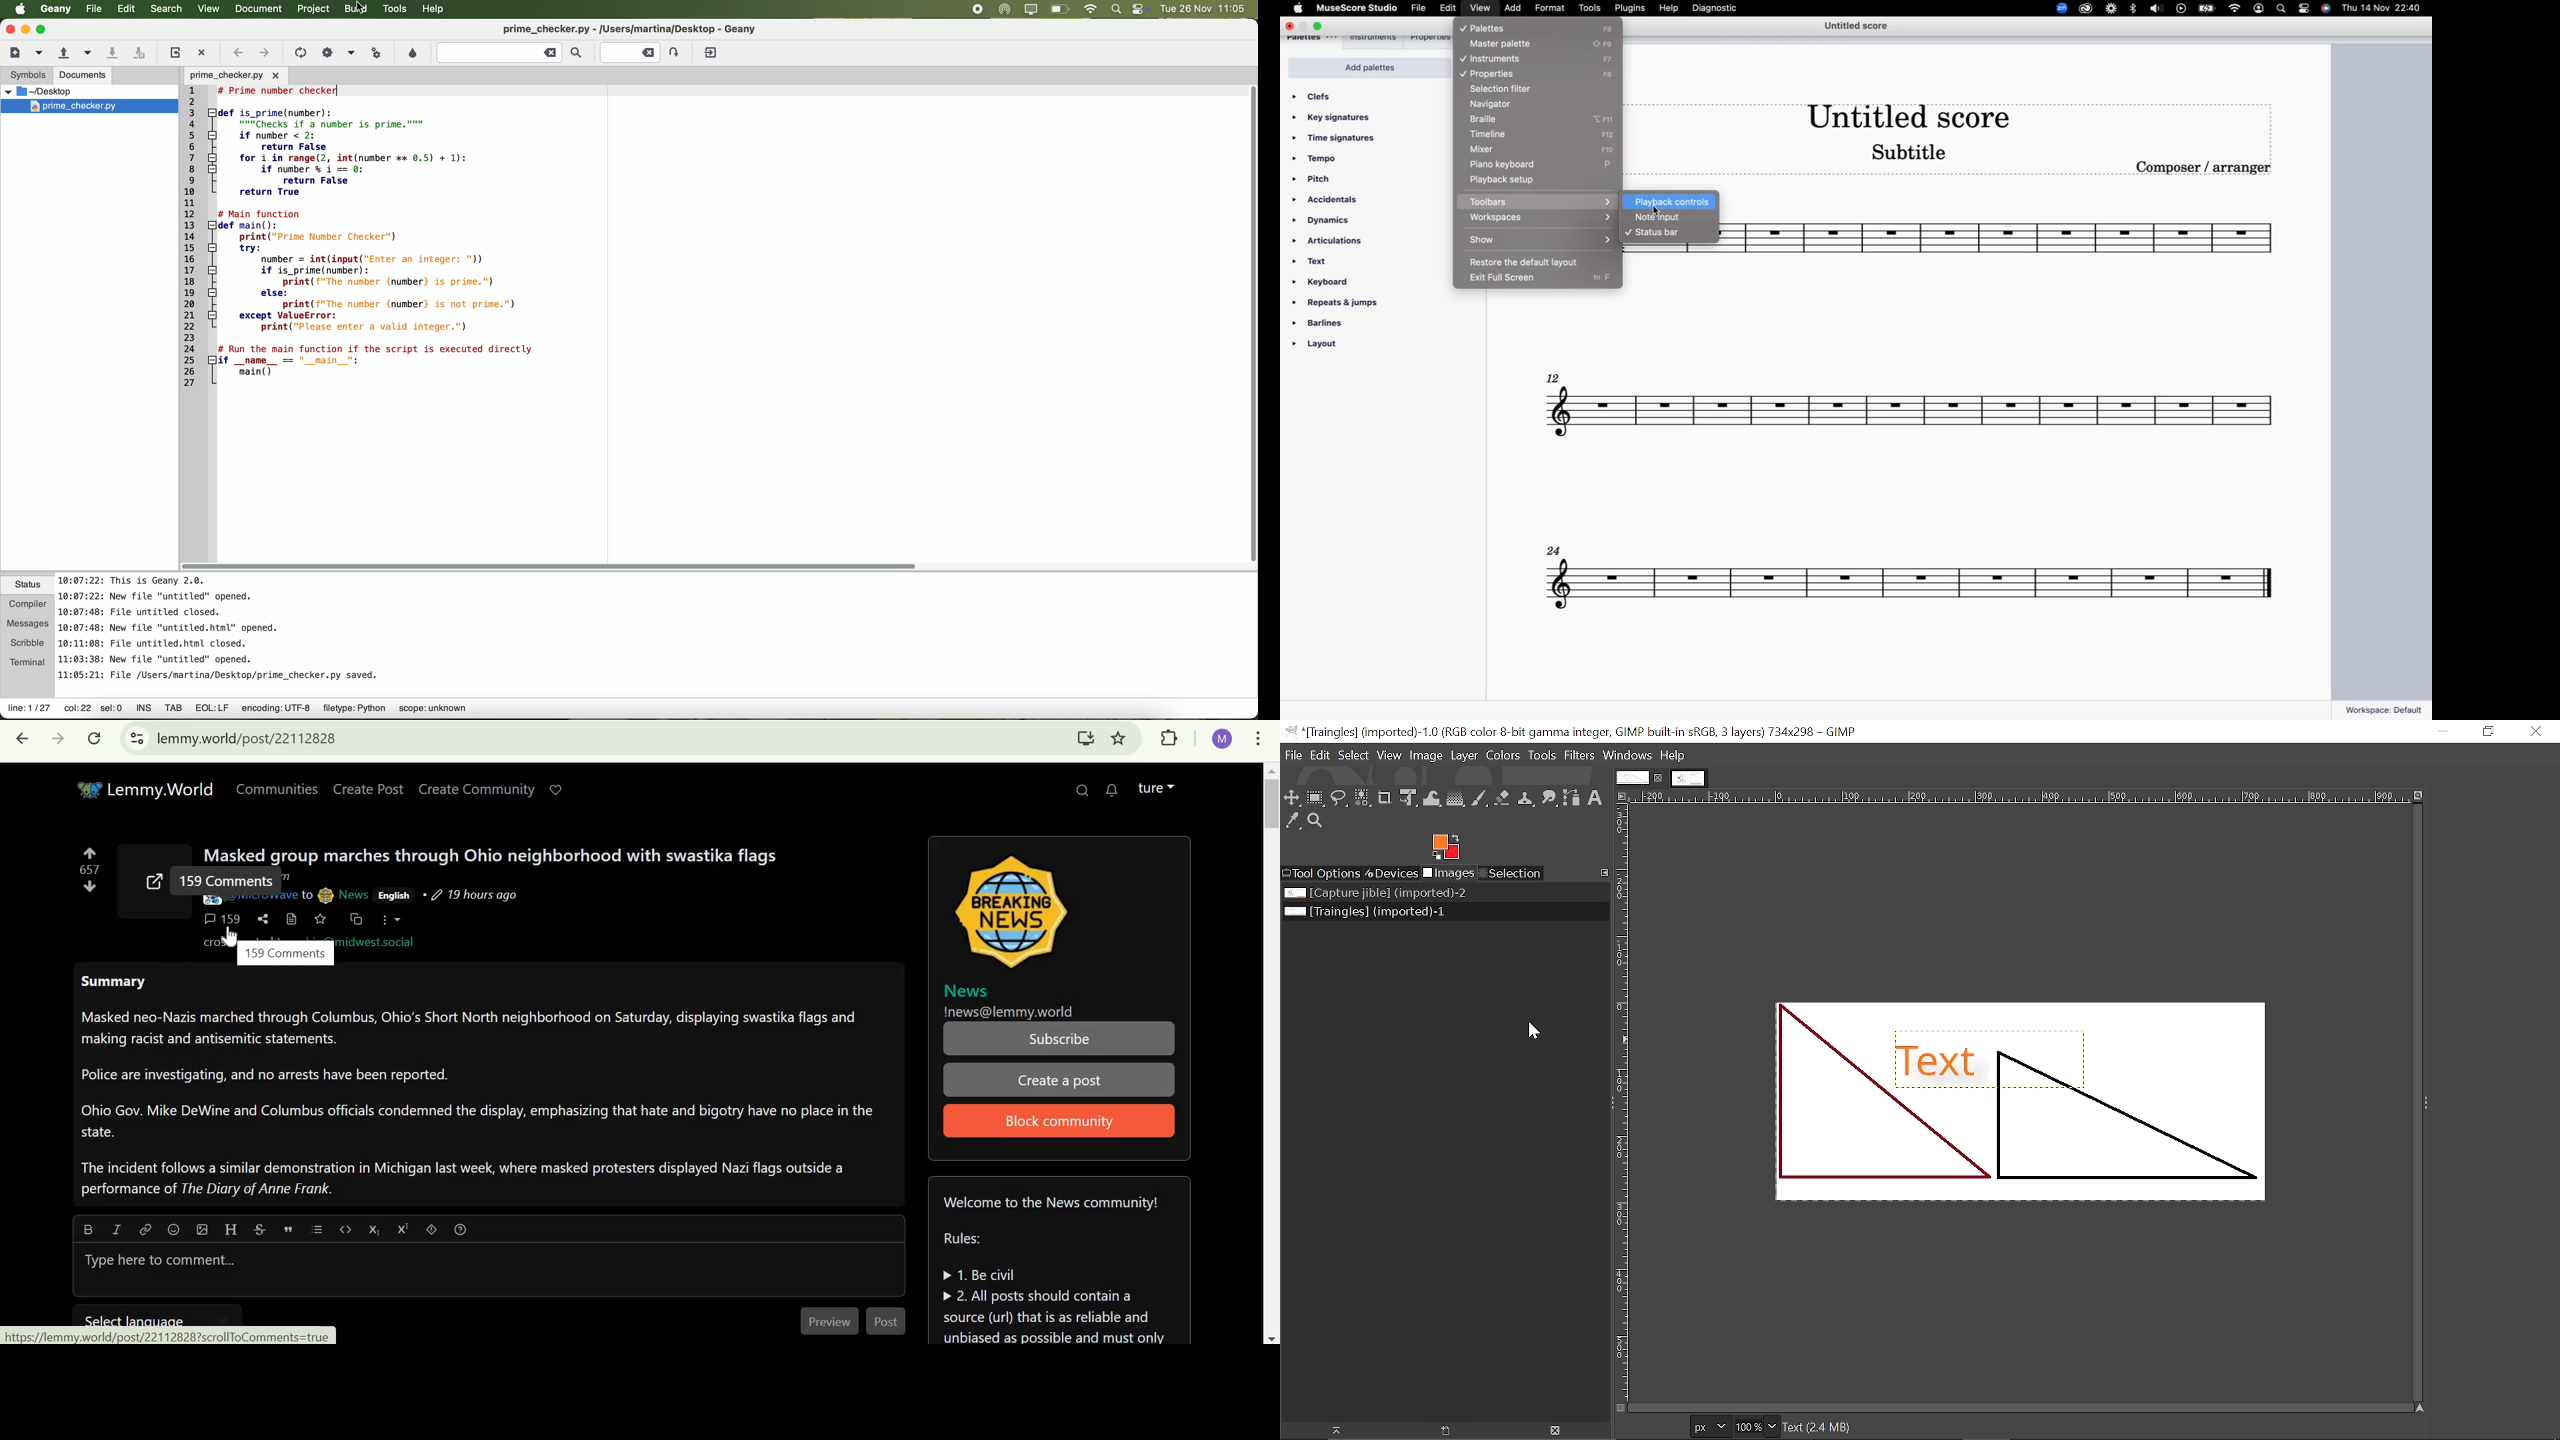  What do you see at coordinates (357, 10) in the screenshot?
I see `build` at bounding box center [357, 10].